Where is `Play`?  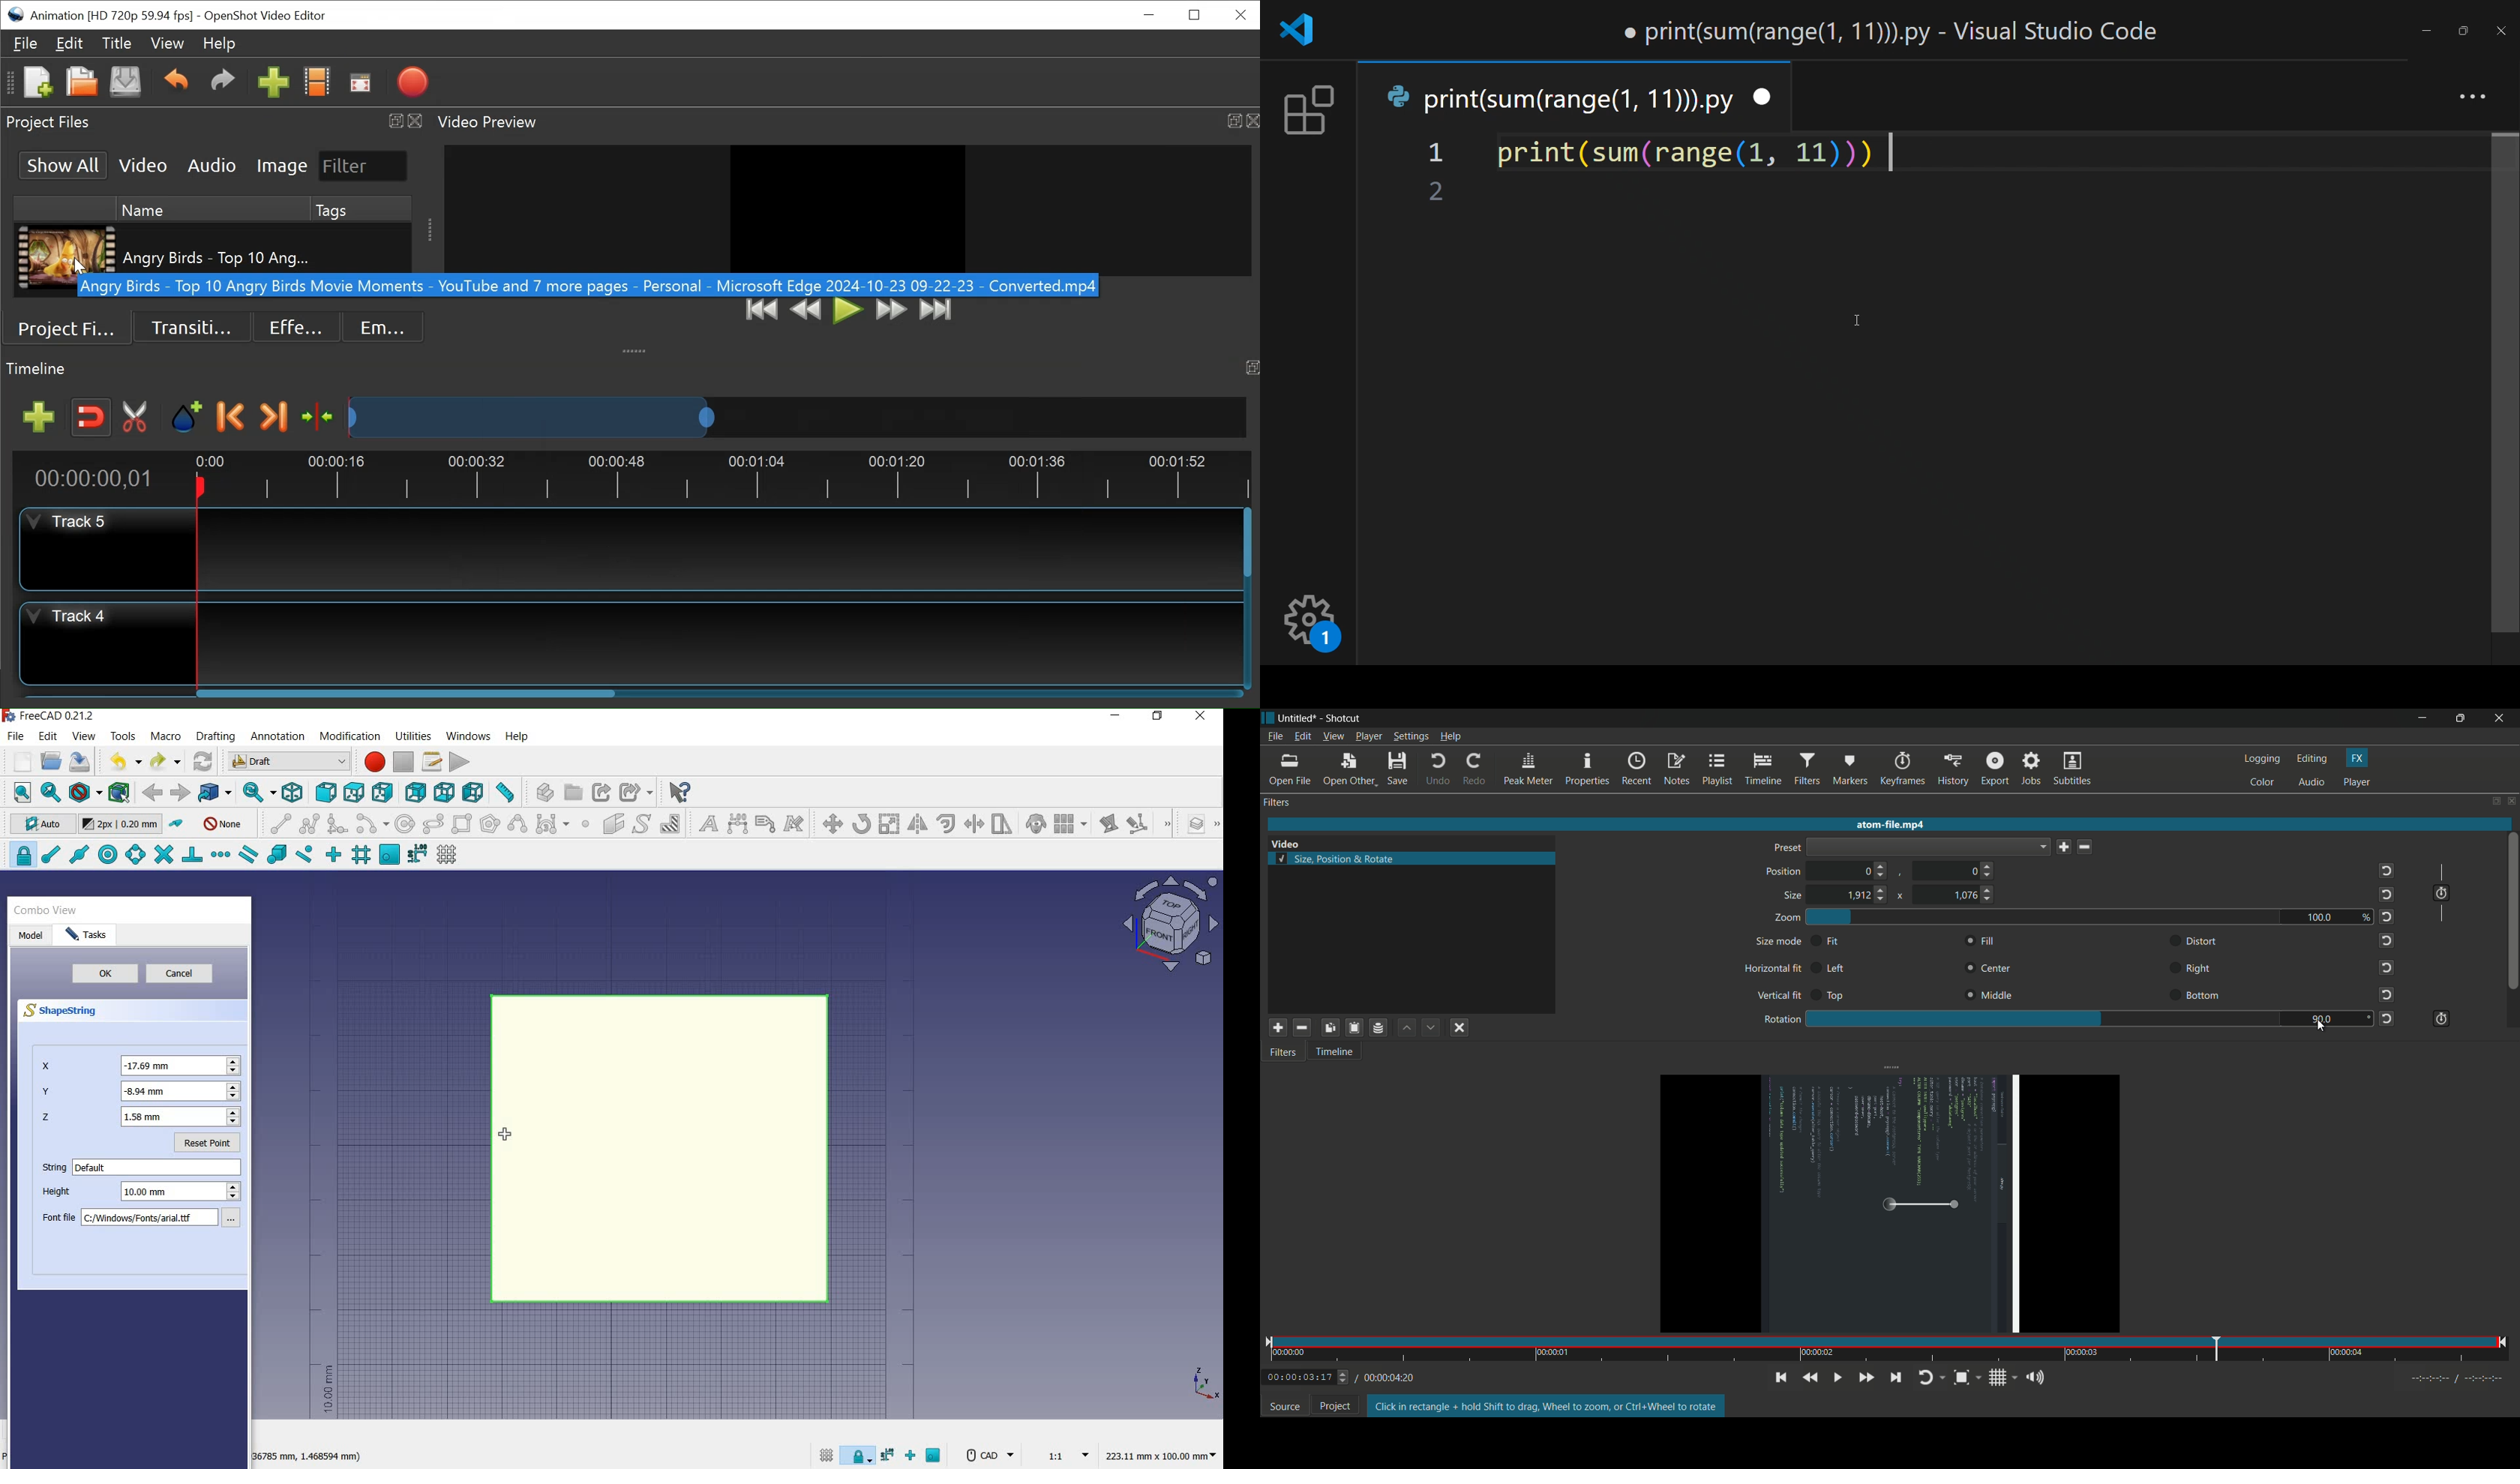 Play is located at coordinates (849, 310).